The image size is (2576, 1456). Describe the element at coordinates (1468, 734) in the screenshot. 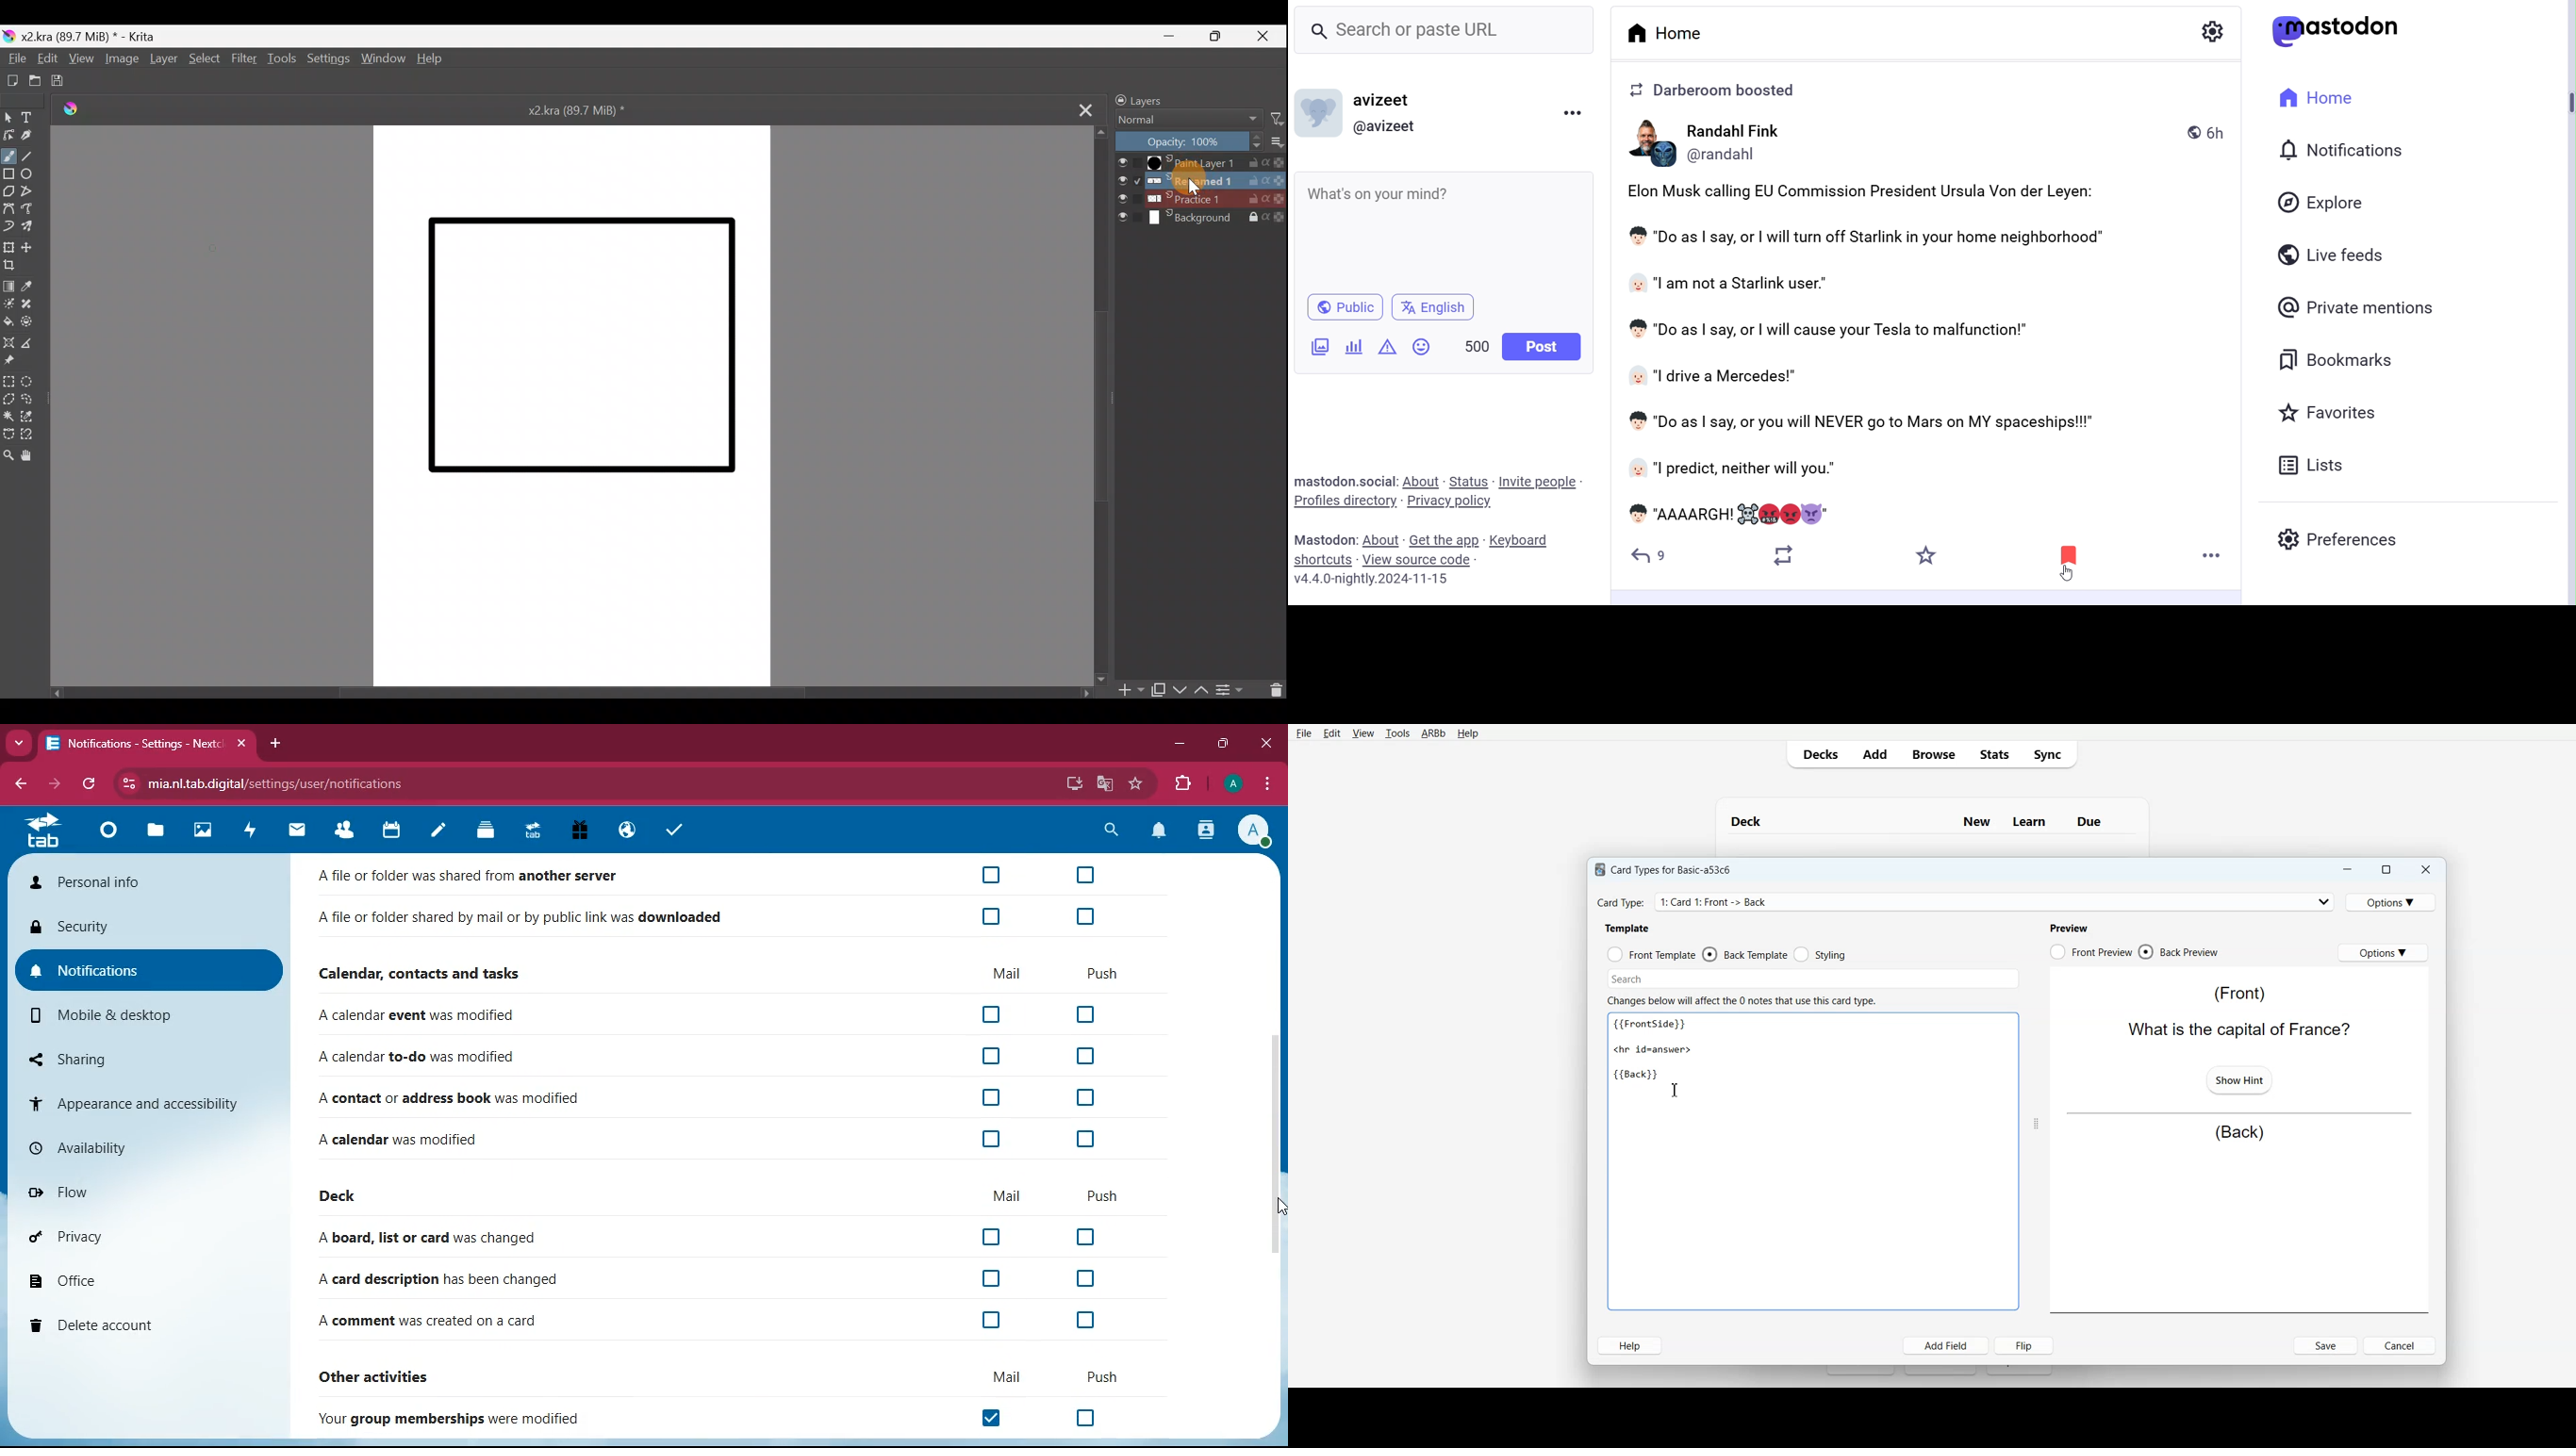

I see `Help` at that location.